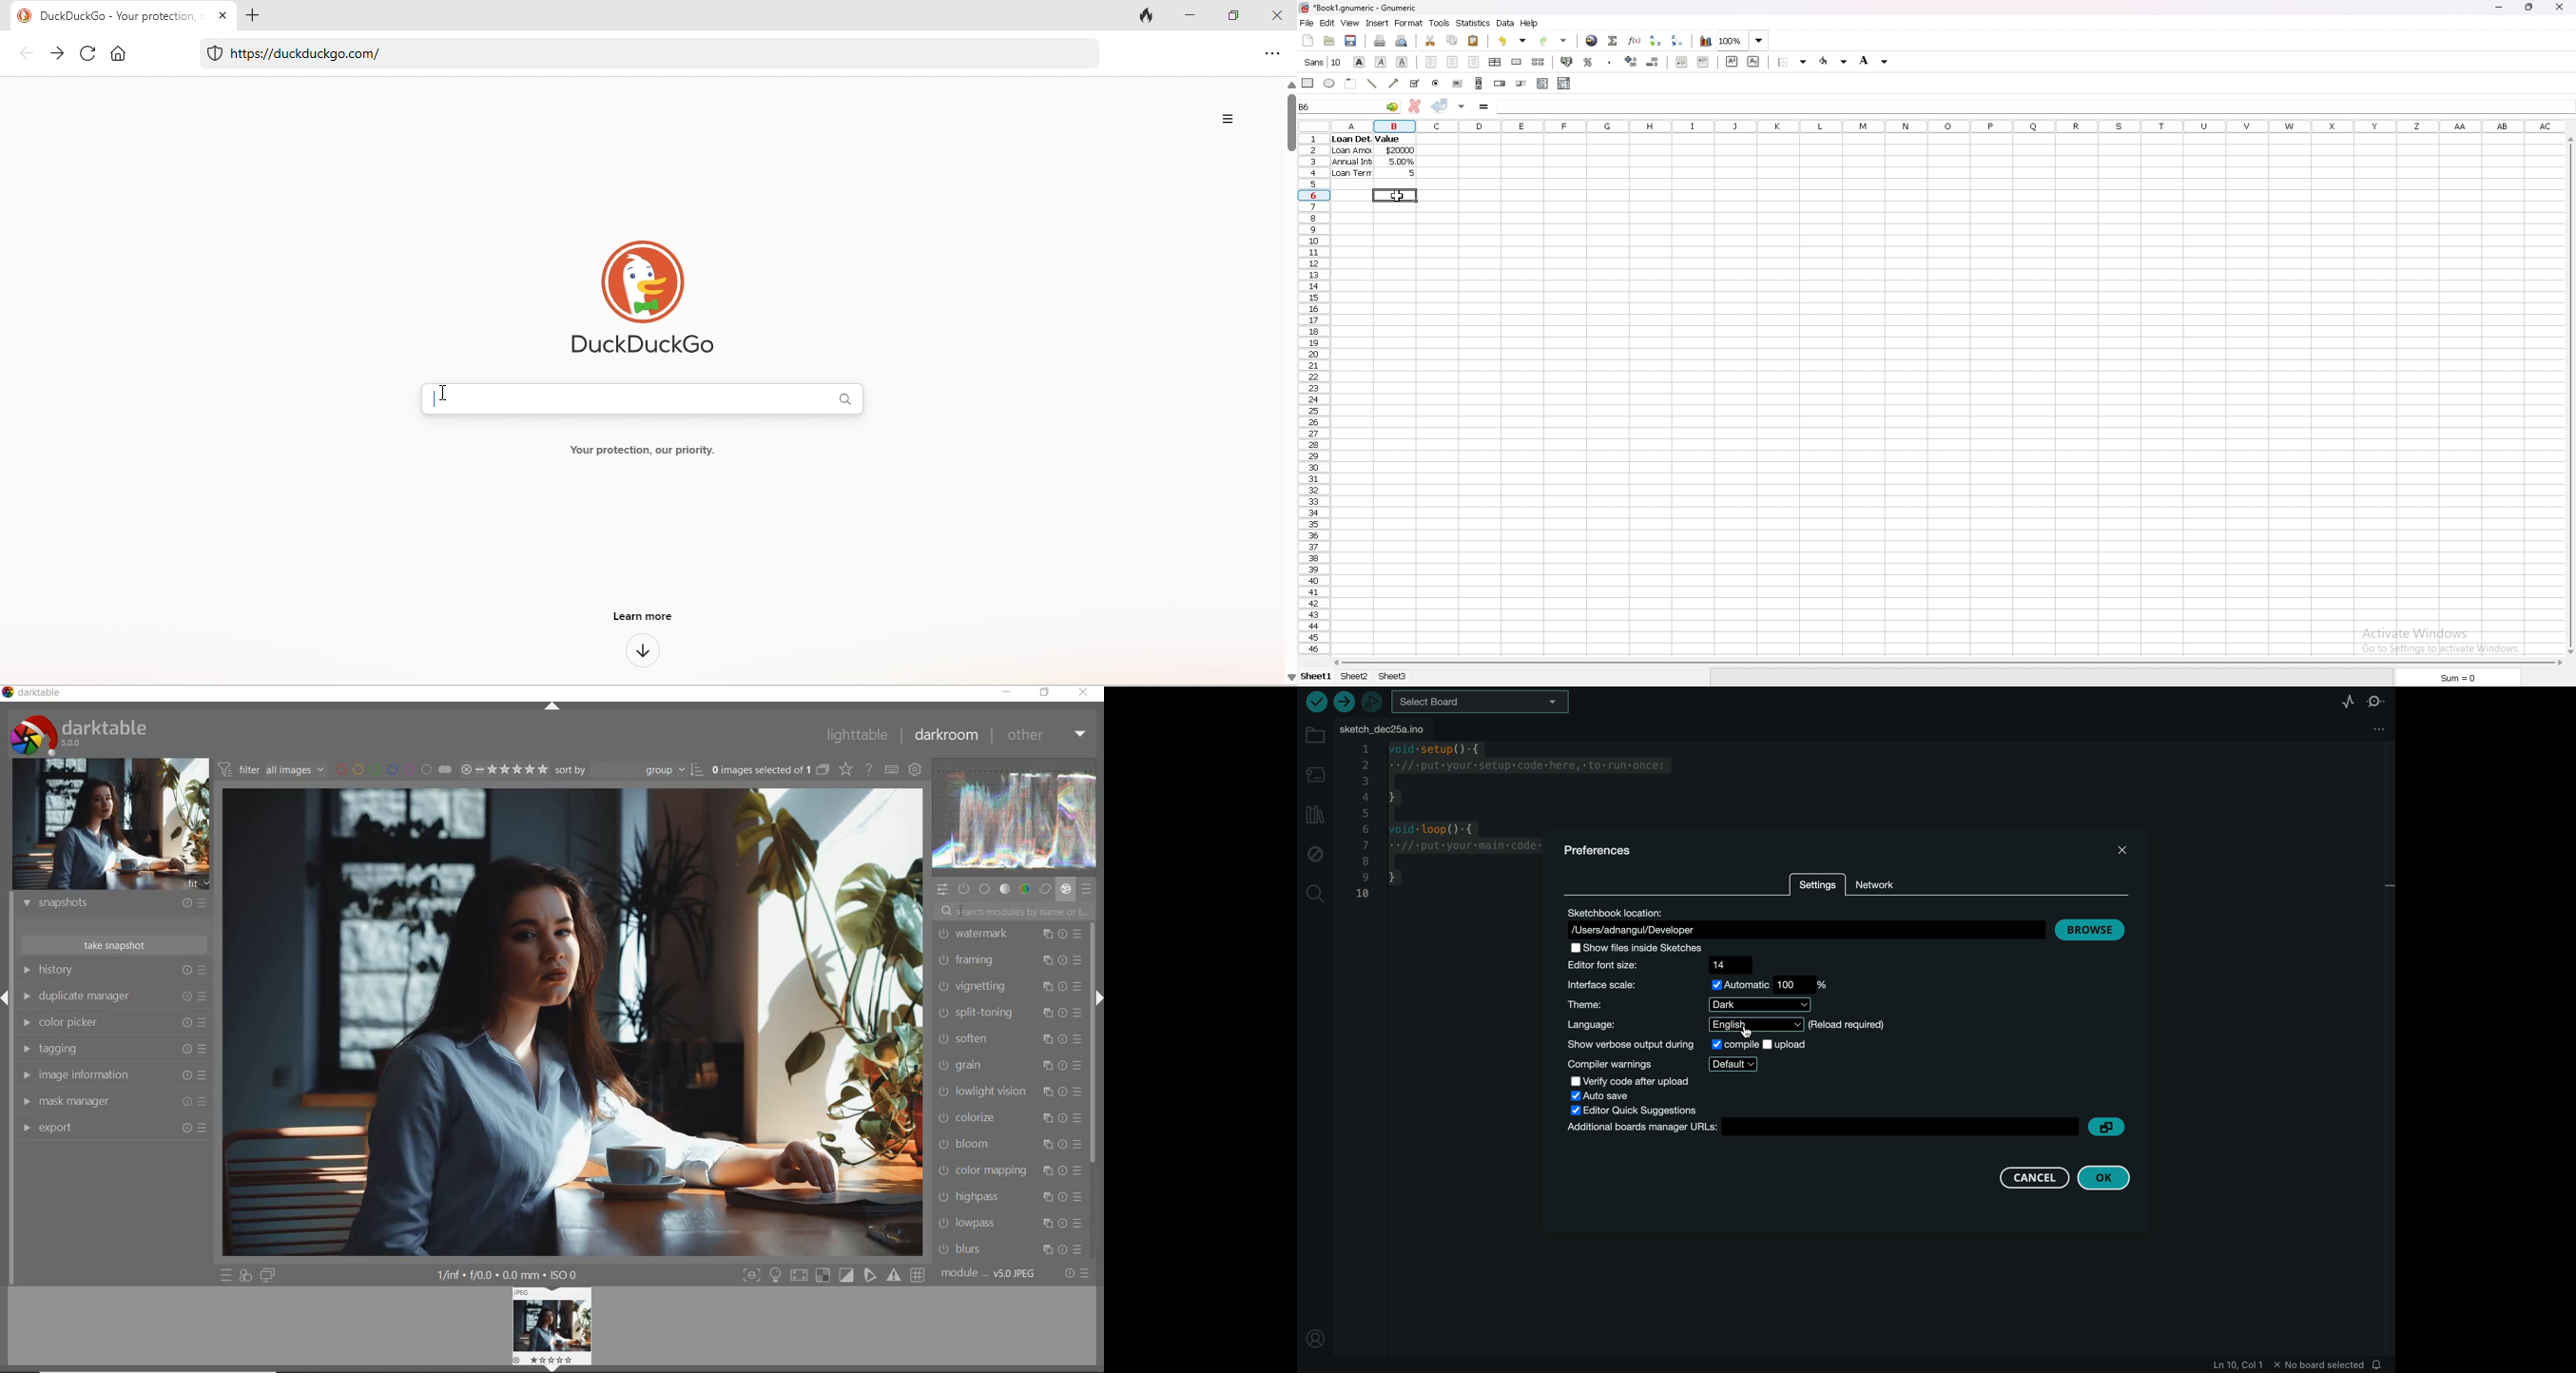  I want to click on toggle modes, so click(835, 1275).